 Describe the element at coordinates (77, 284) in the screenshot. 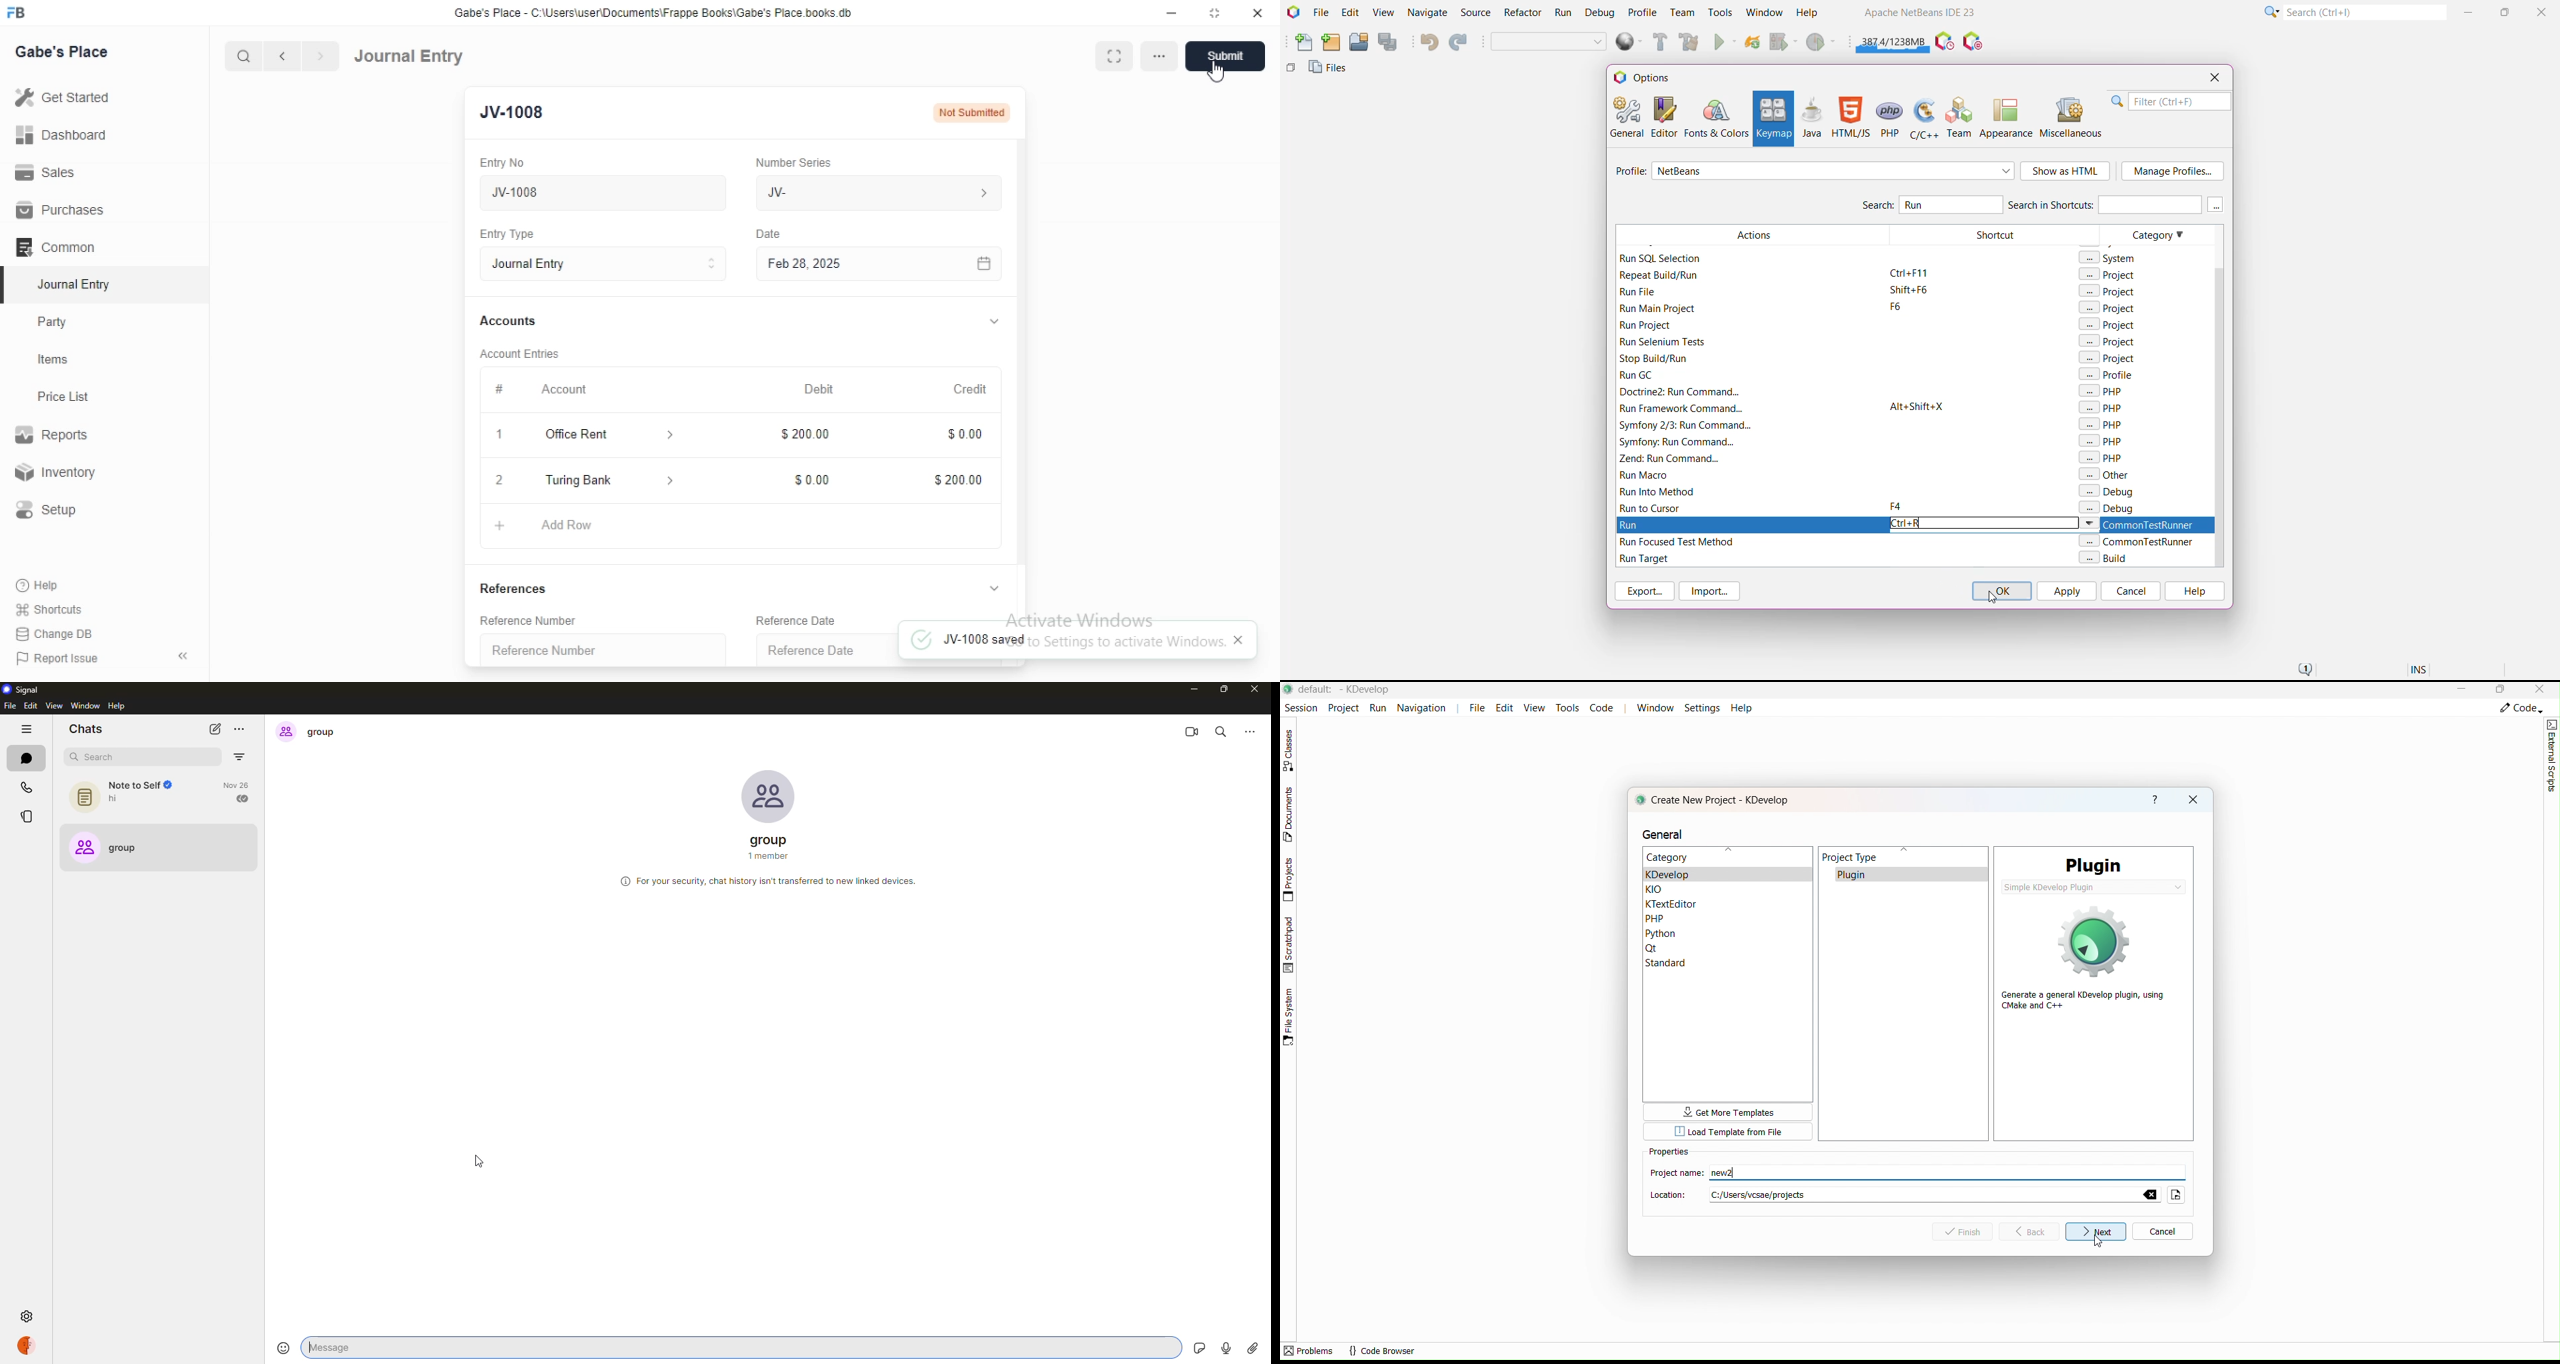

I see `‘Journal Entry` at that location.